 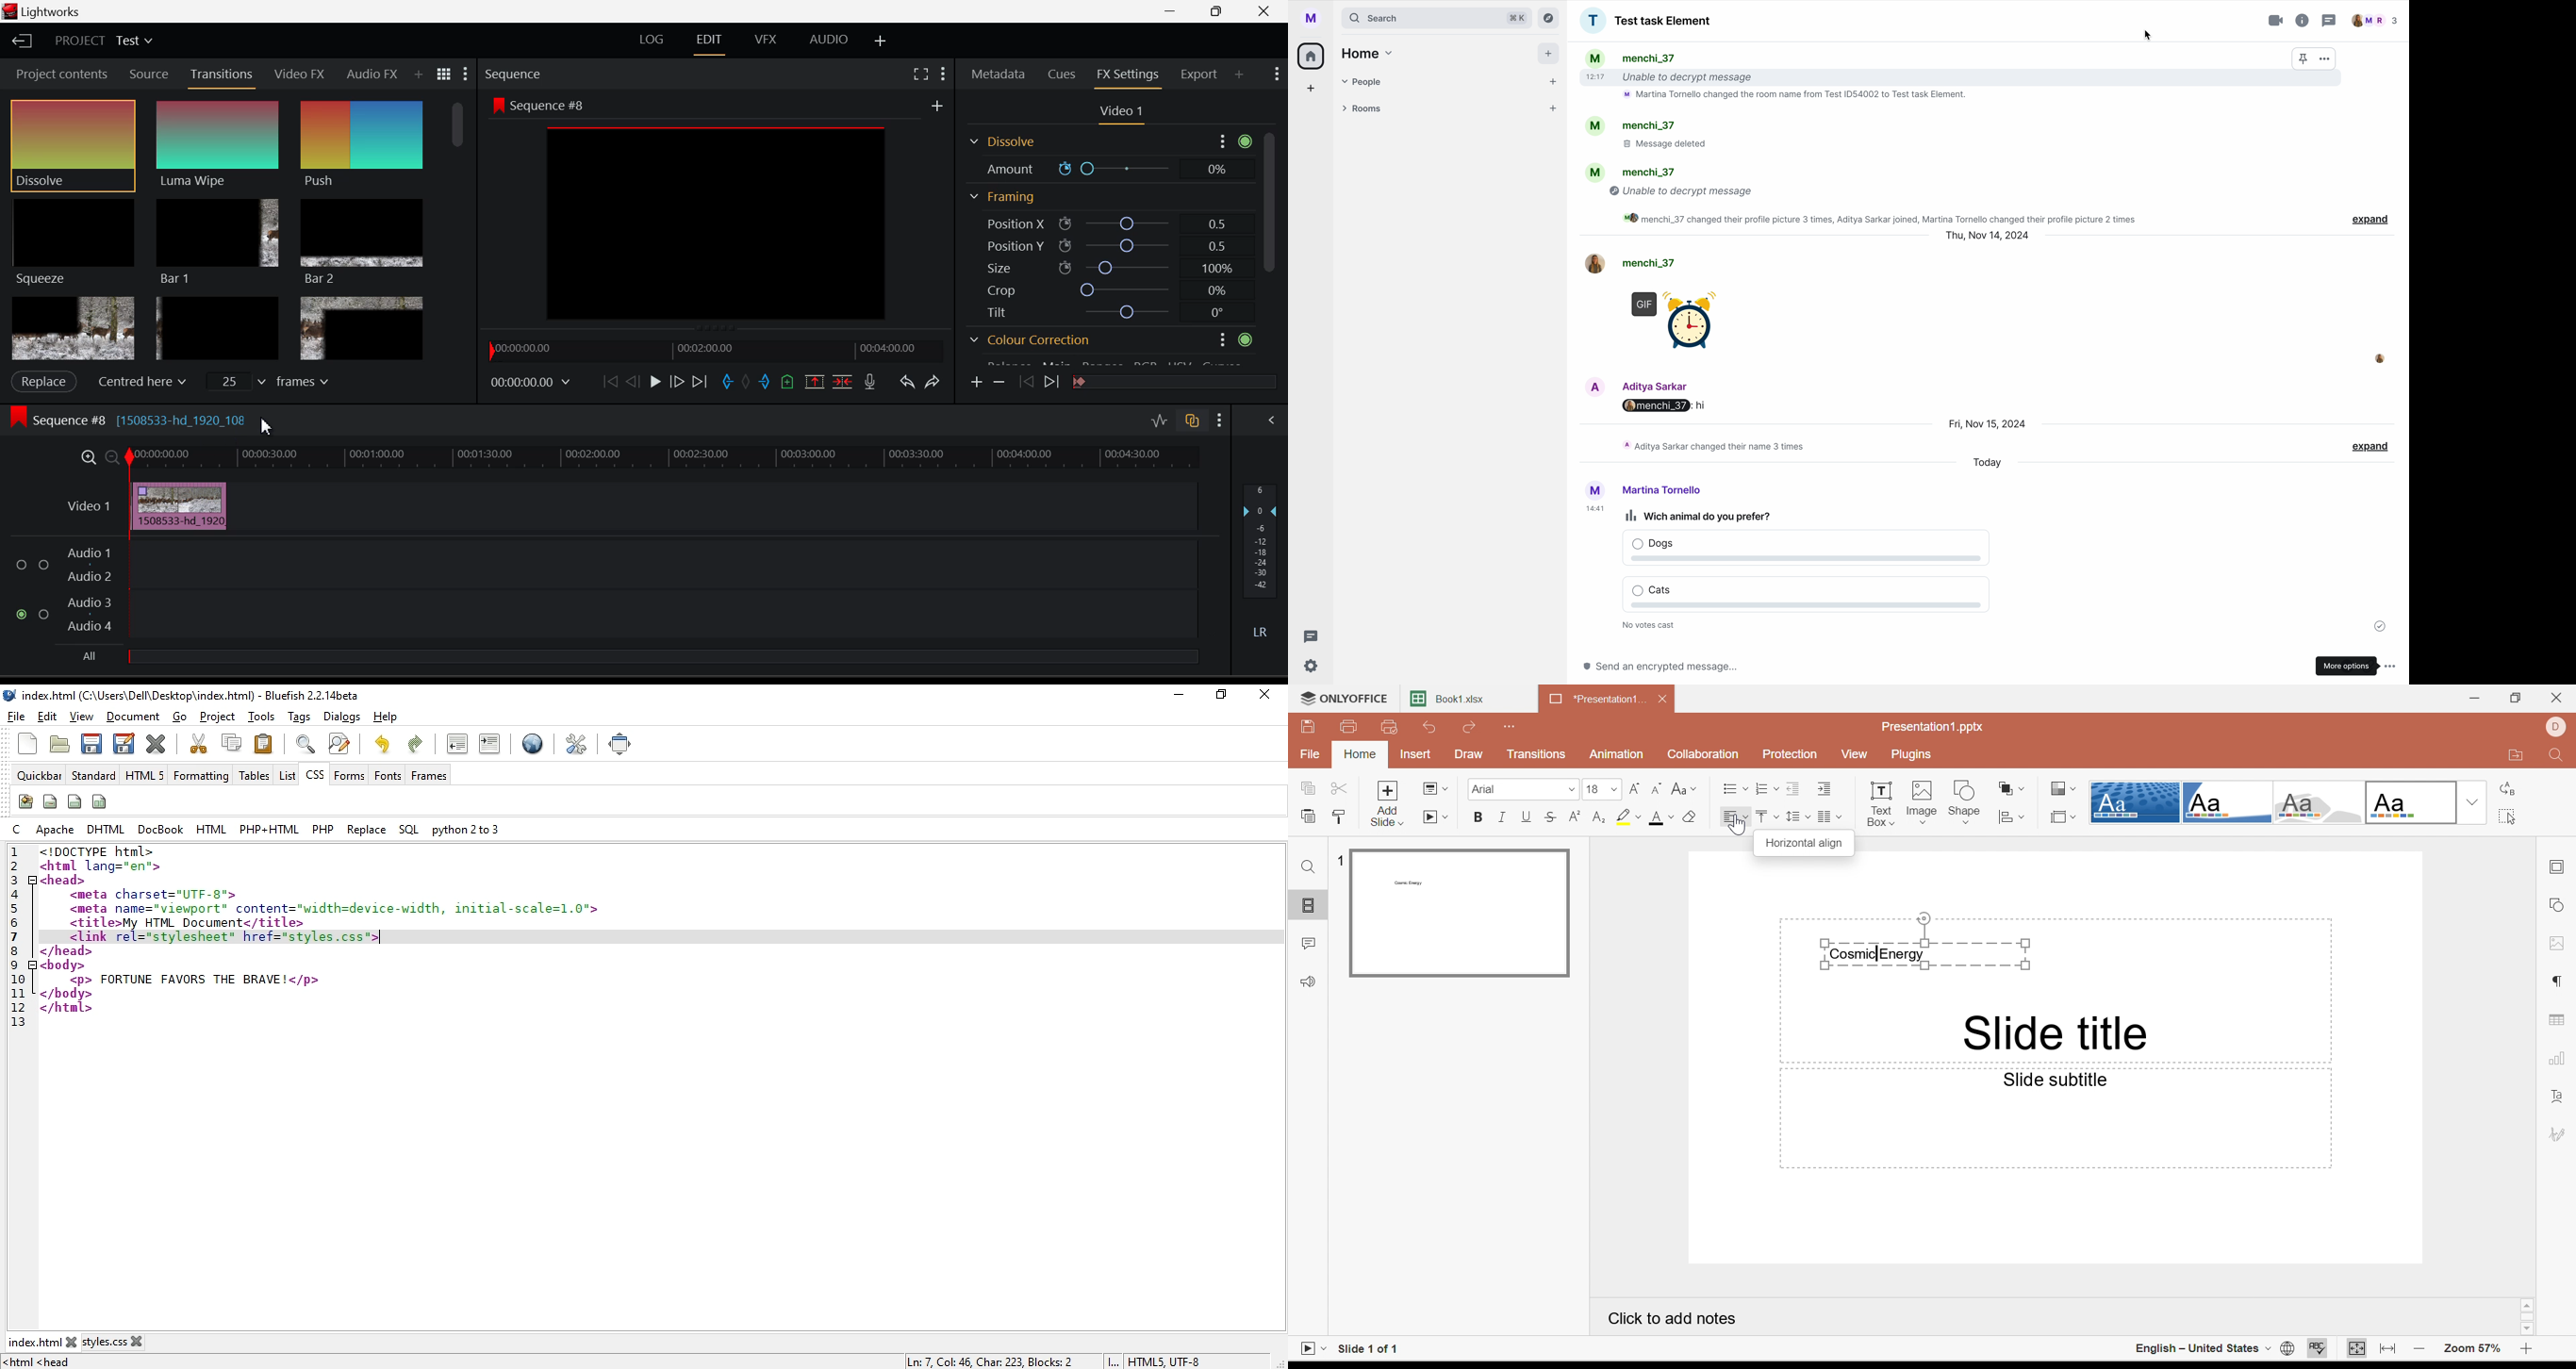 What do you see at coordinates (1764, 817) in the screenshot?
I see `Align Top` at bounding box center [1764, 817].